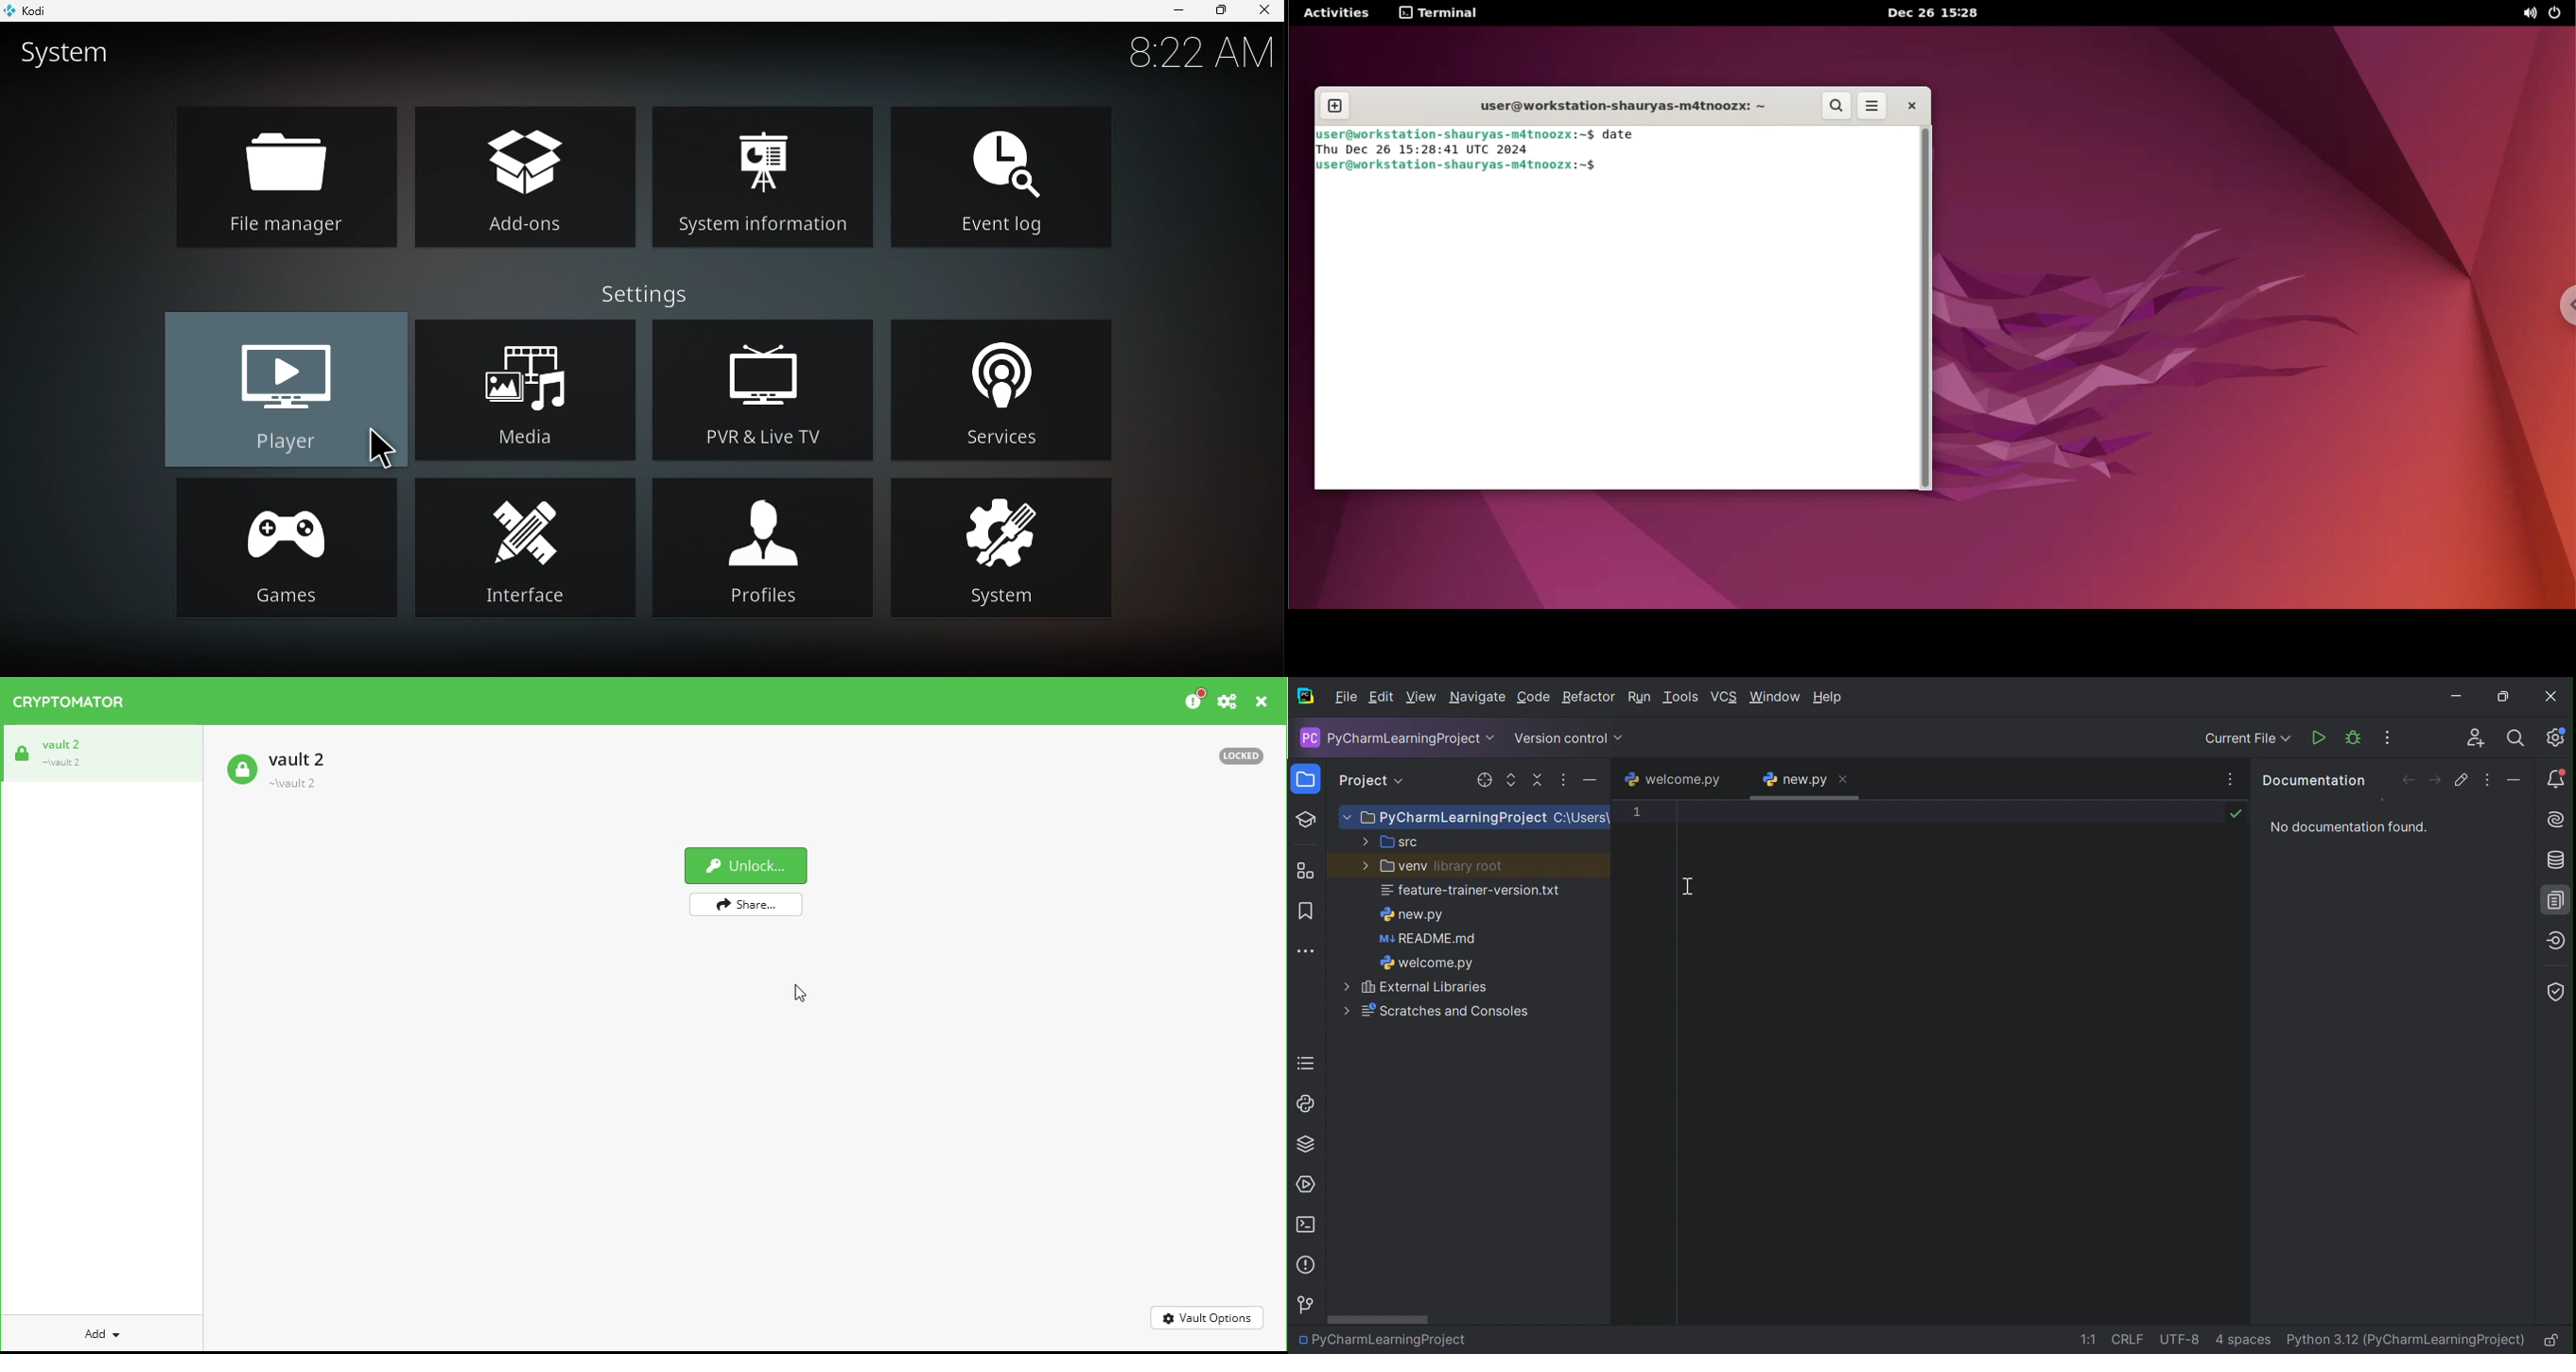 This screenshot has width=2576, height=1372. Describe the element at coordinates (1671, 779) in the screenshot. I see `welcome.py` at that location.